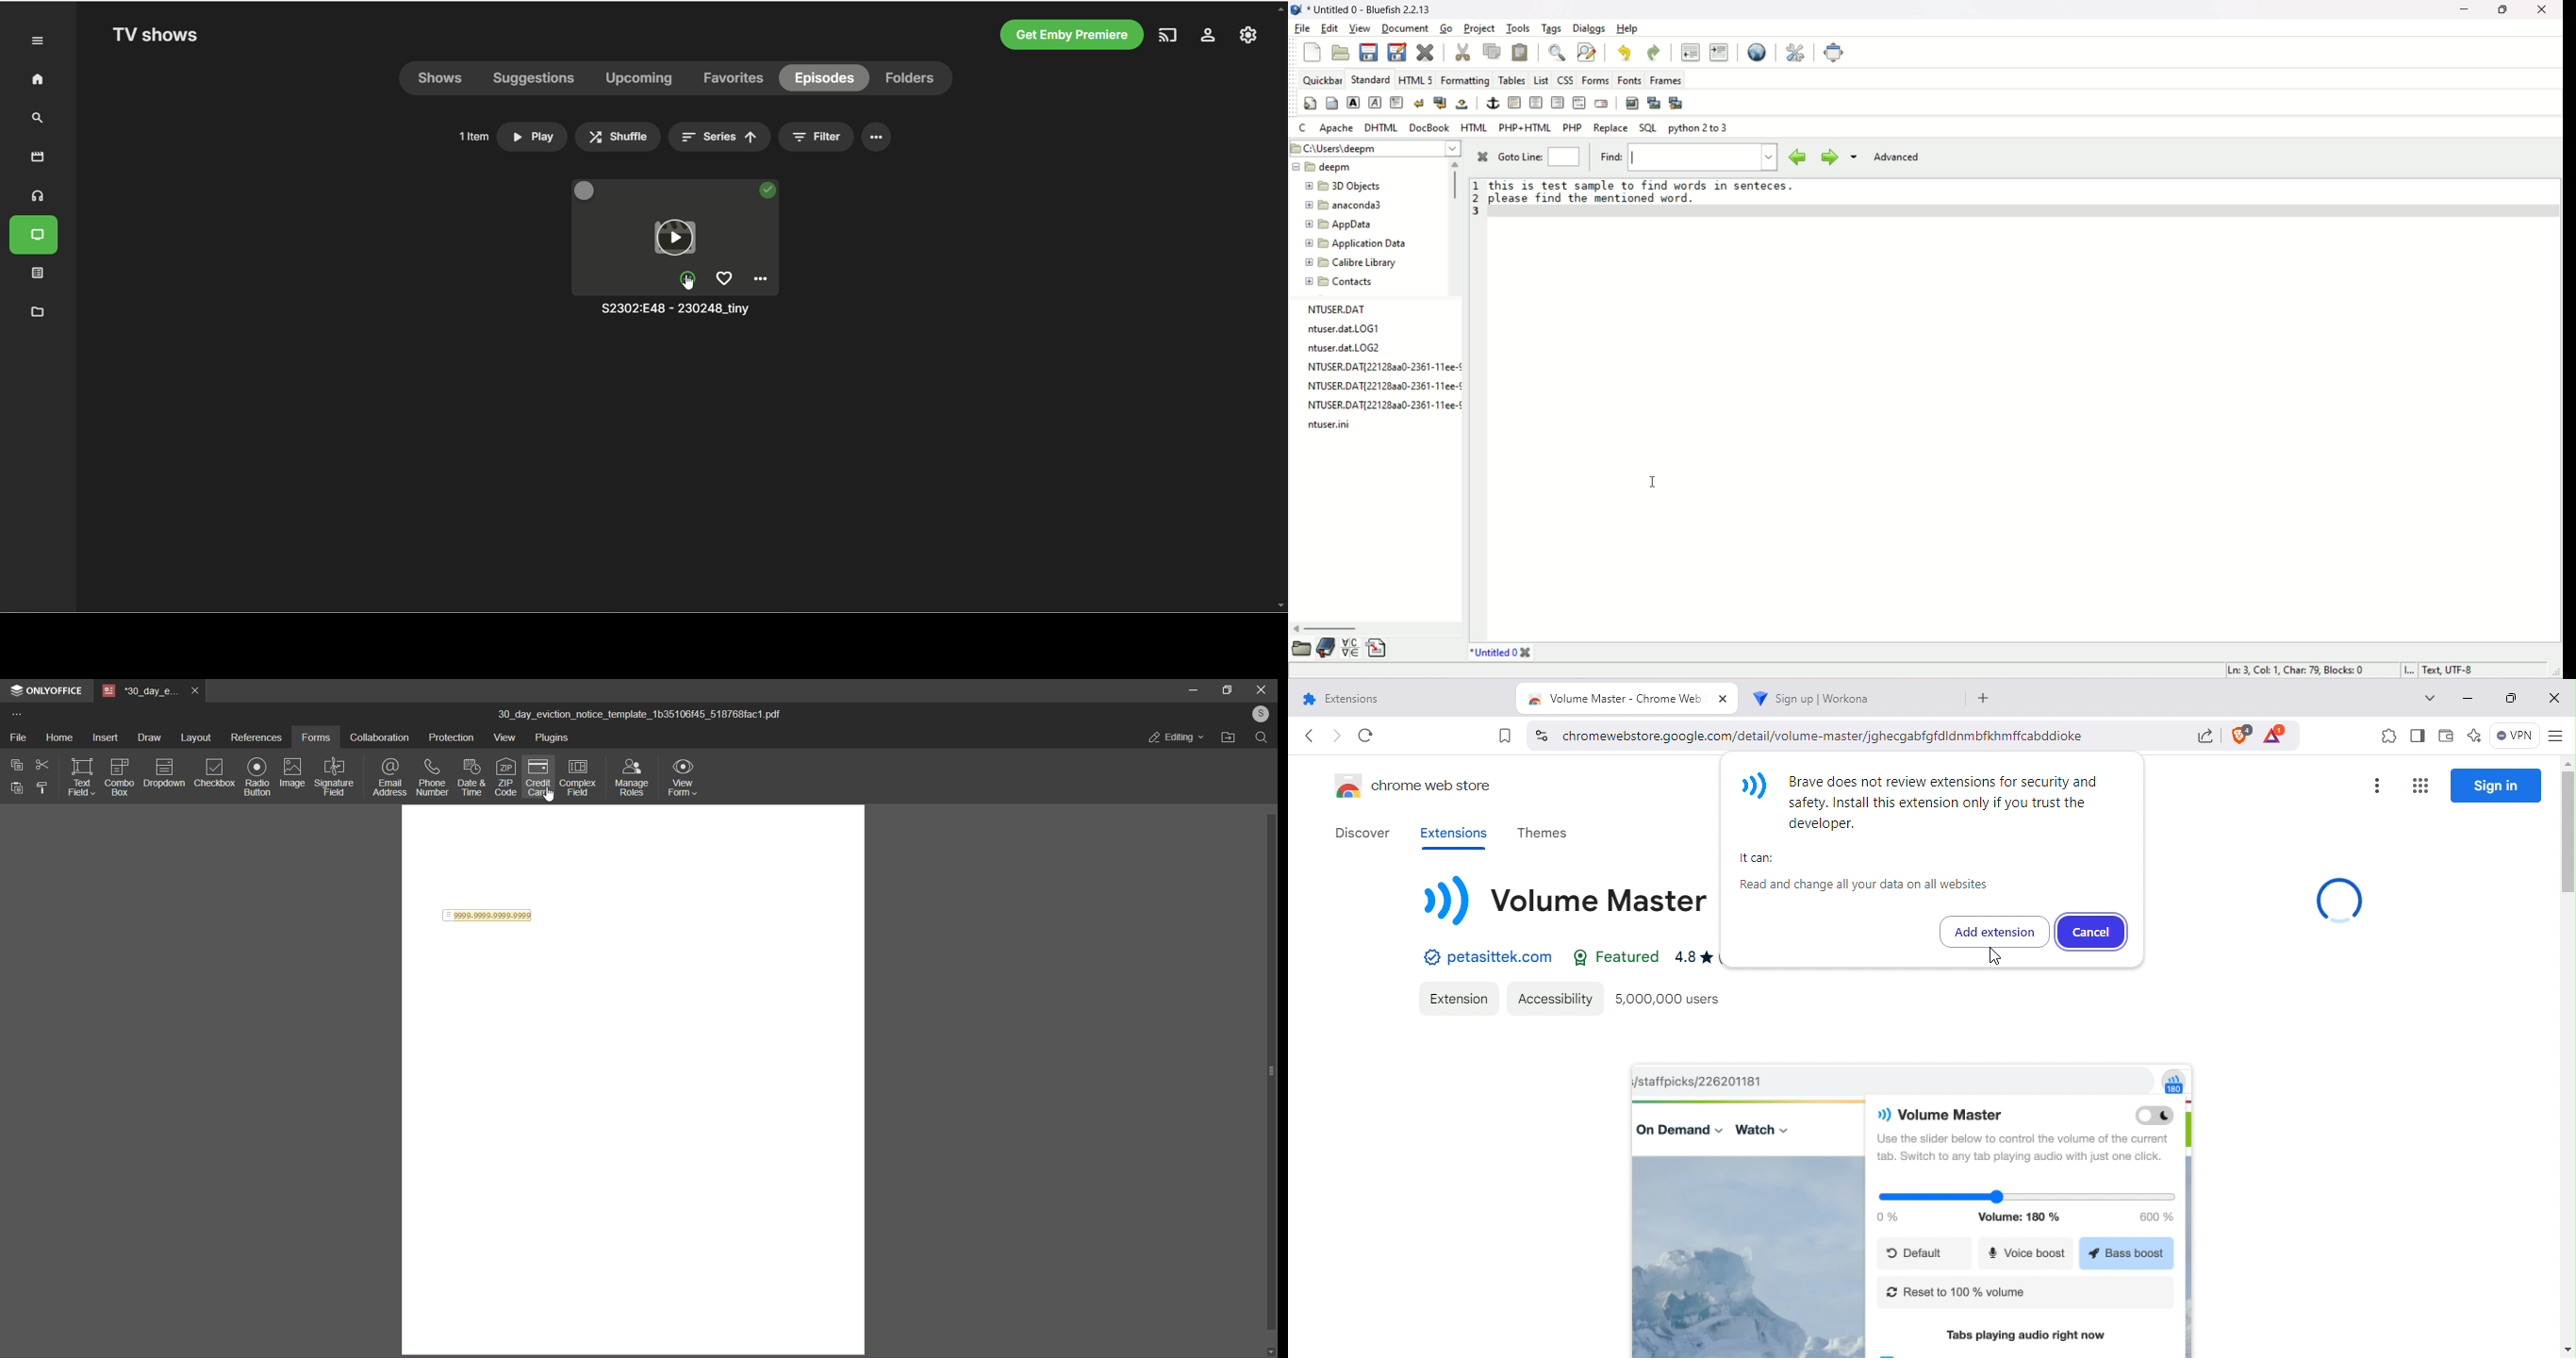 This screenshot has height=1372, width=2576. What do you see at coordinates (1342, 282) in the screenshot?
I see `contacts` at bounding box center [1342, 282].